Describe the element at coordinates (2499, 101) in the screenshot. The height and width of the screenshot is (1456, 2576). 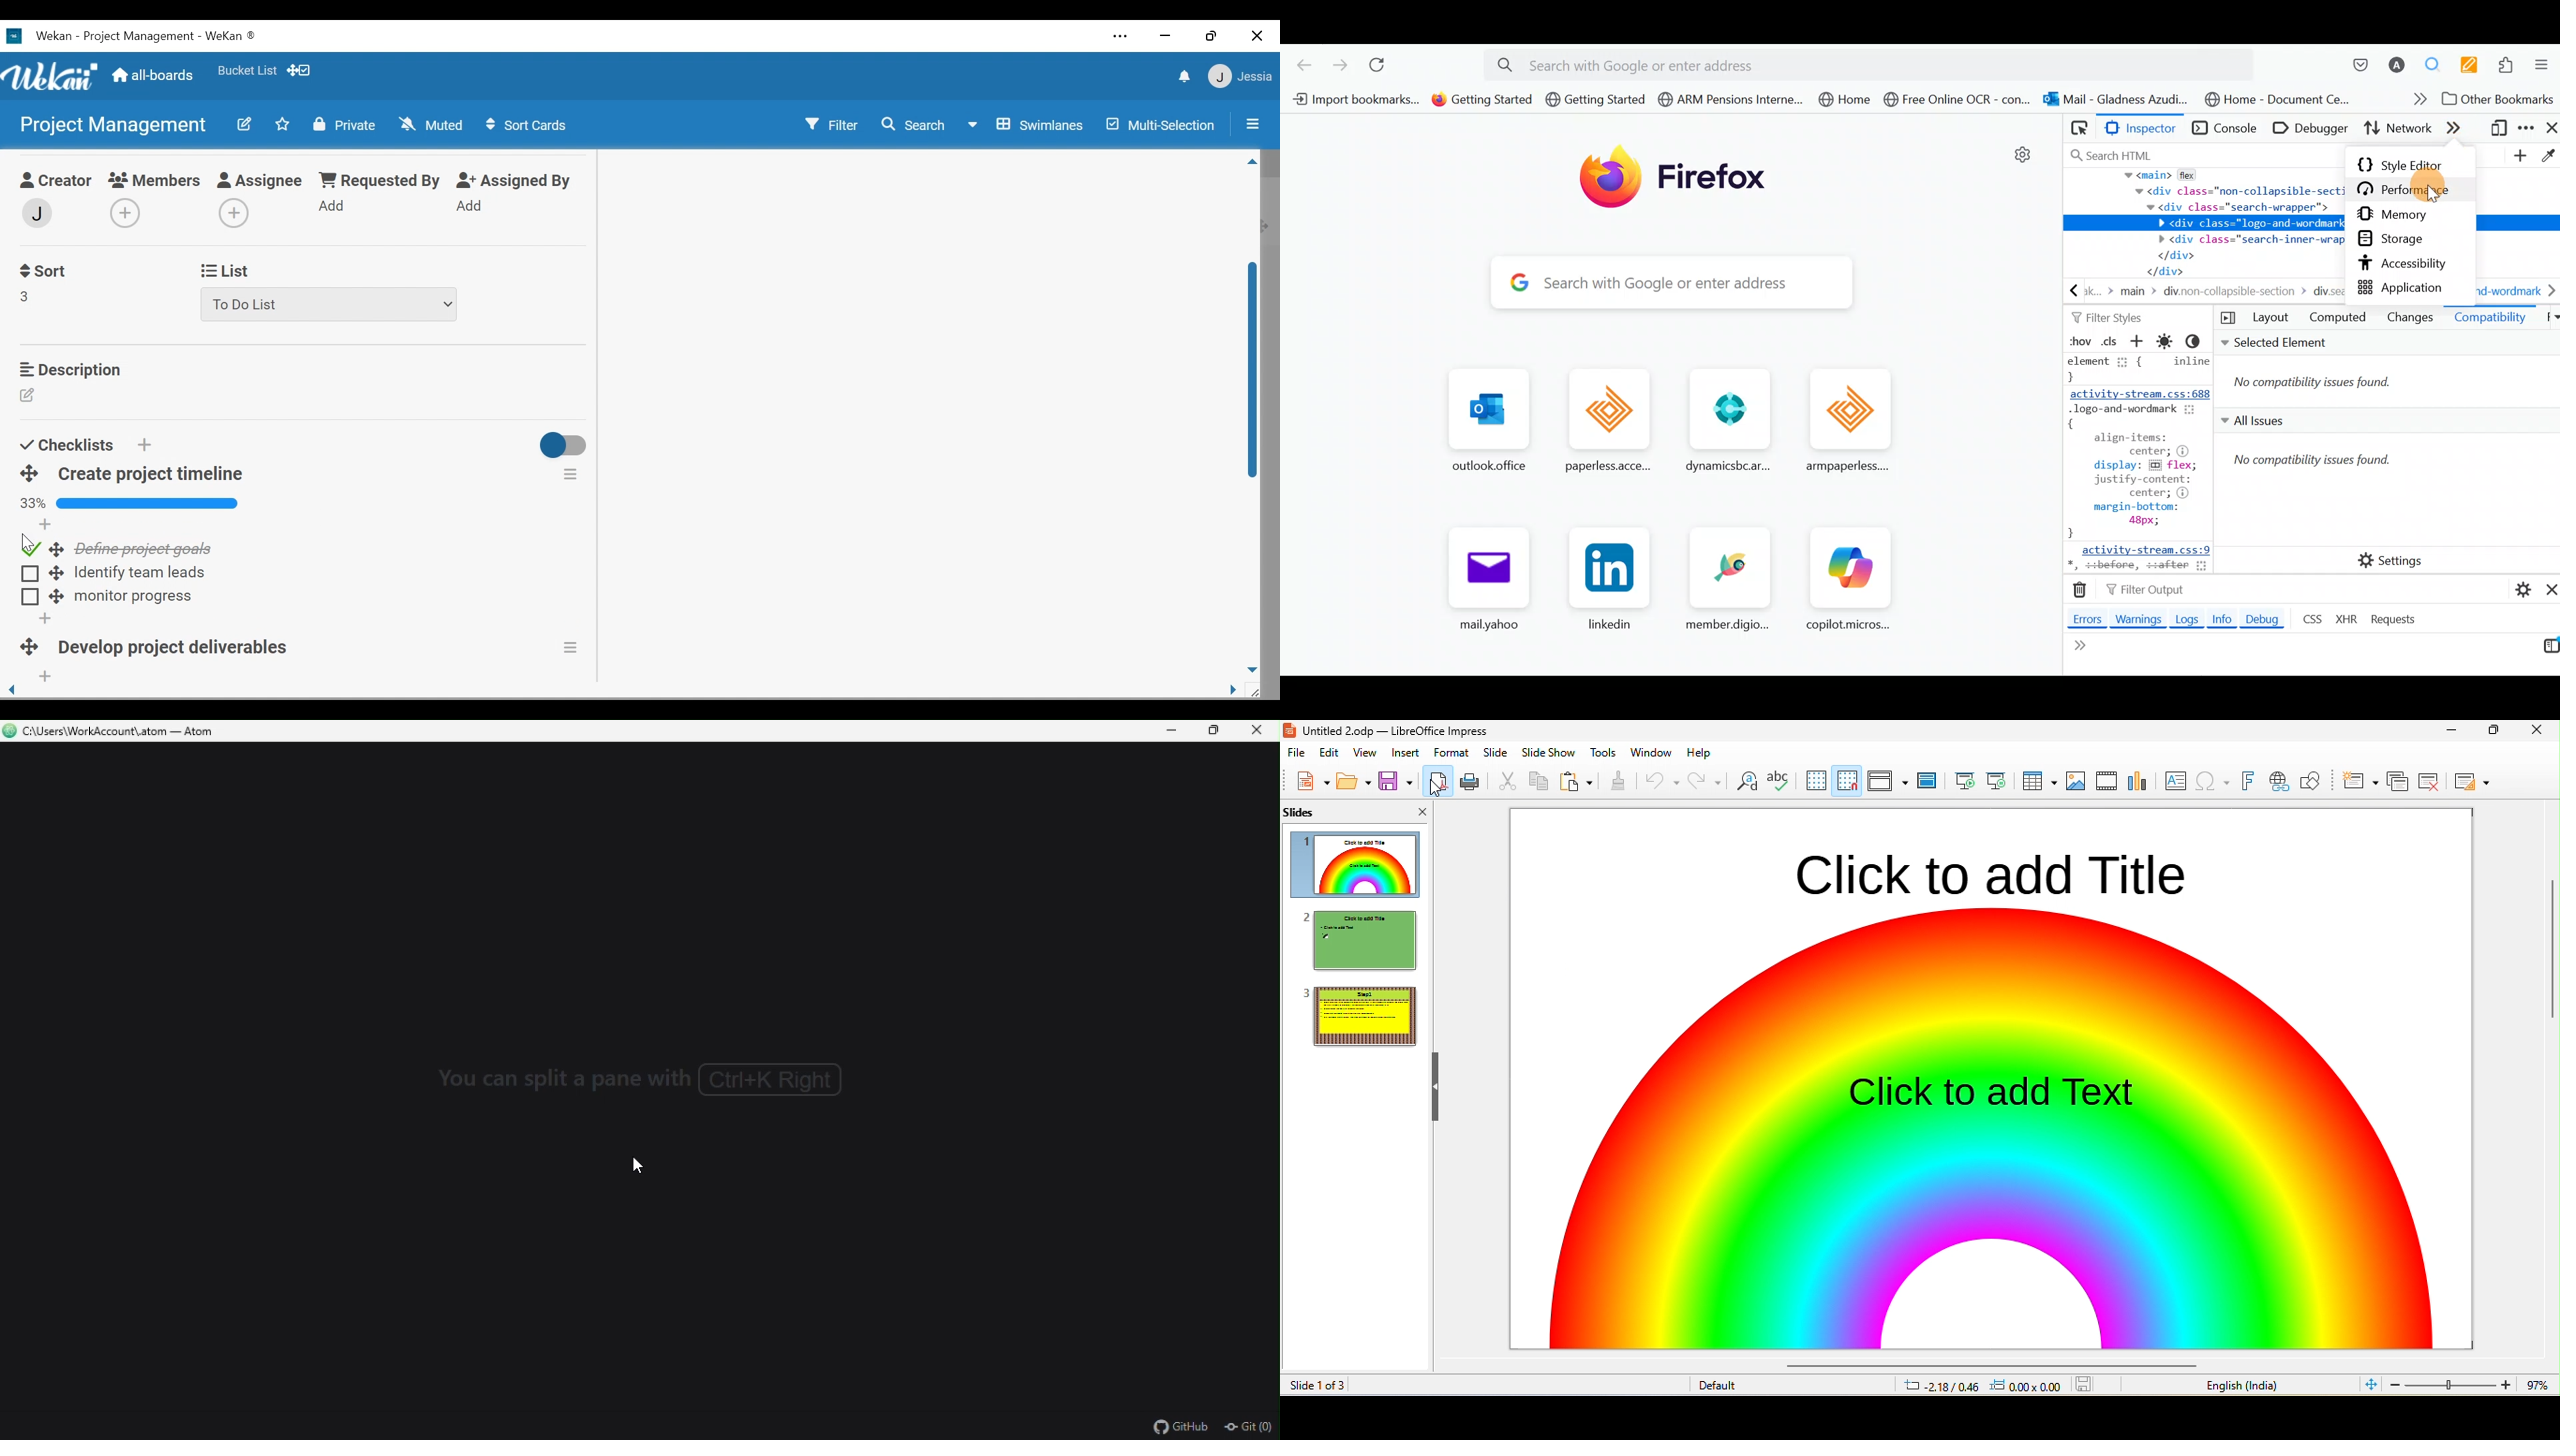
I see `Other bookmarks` at that location.